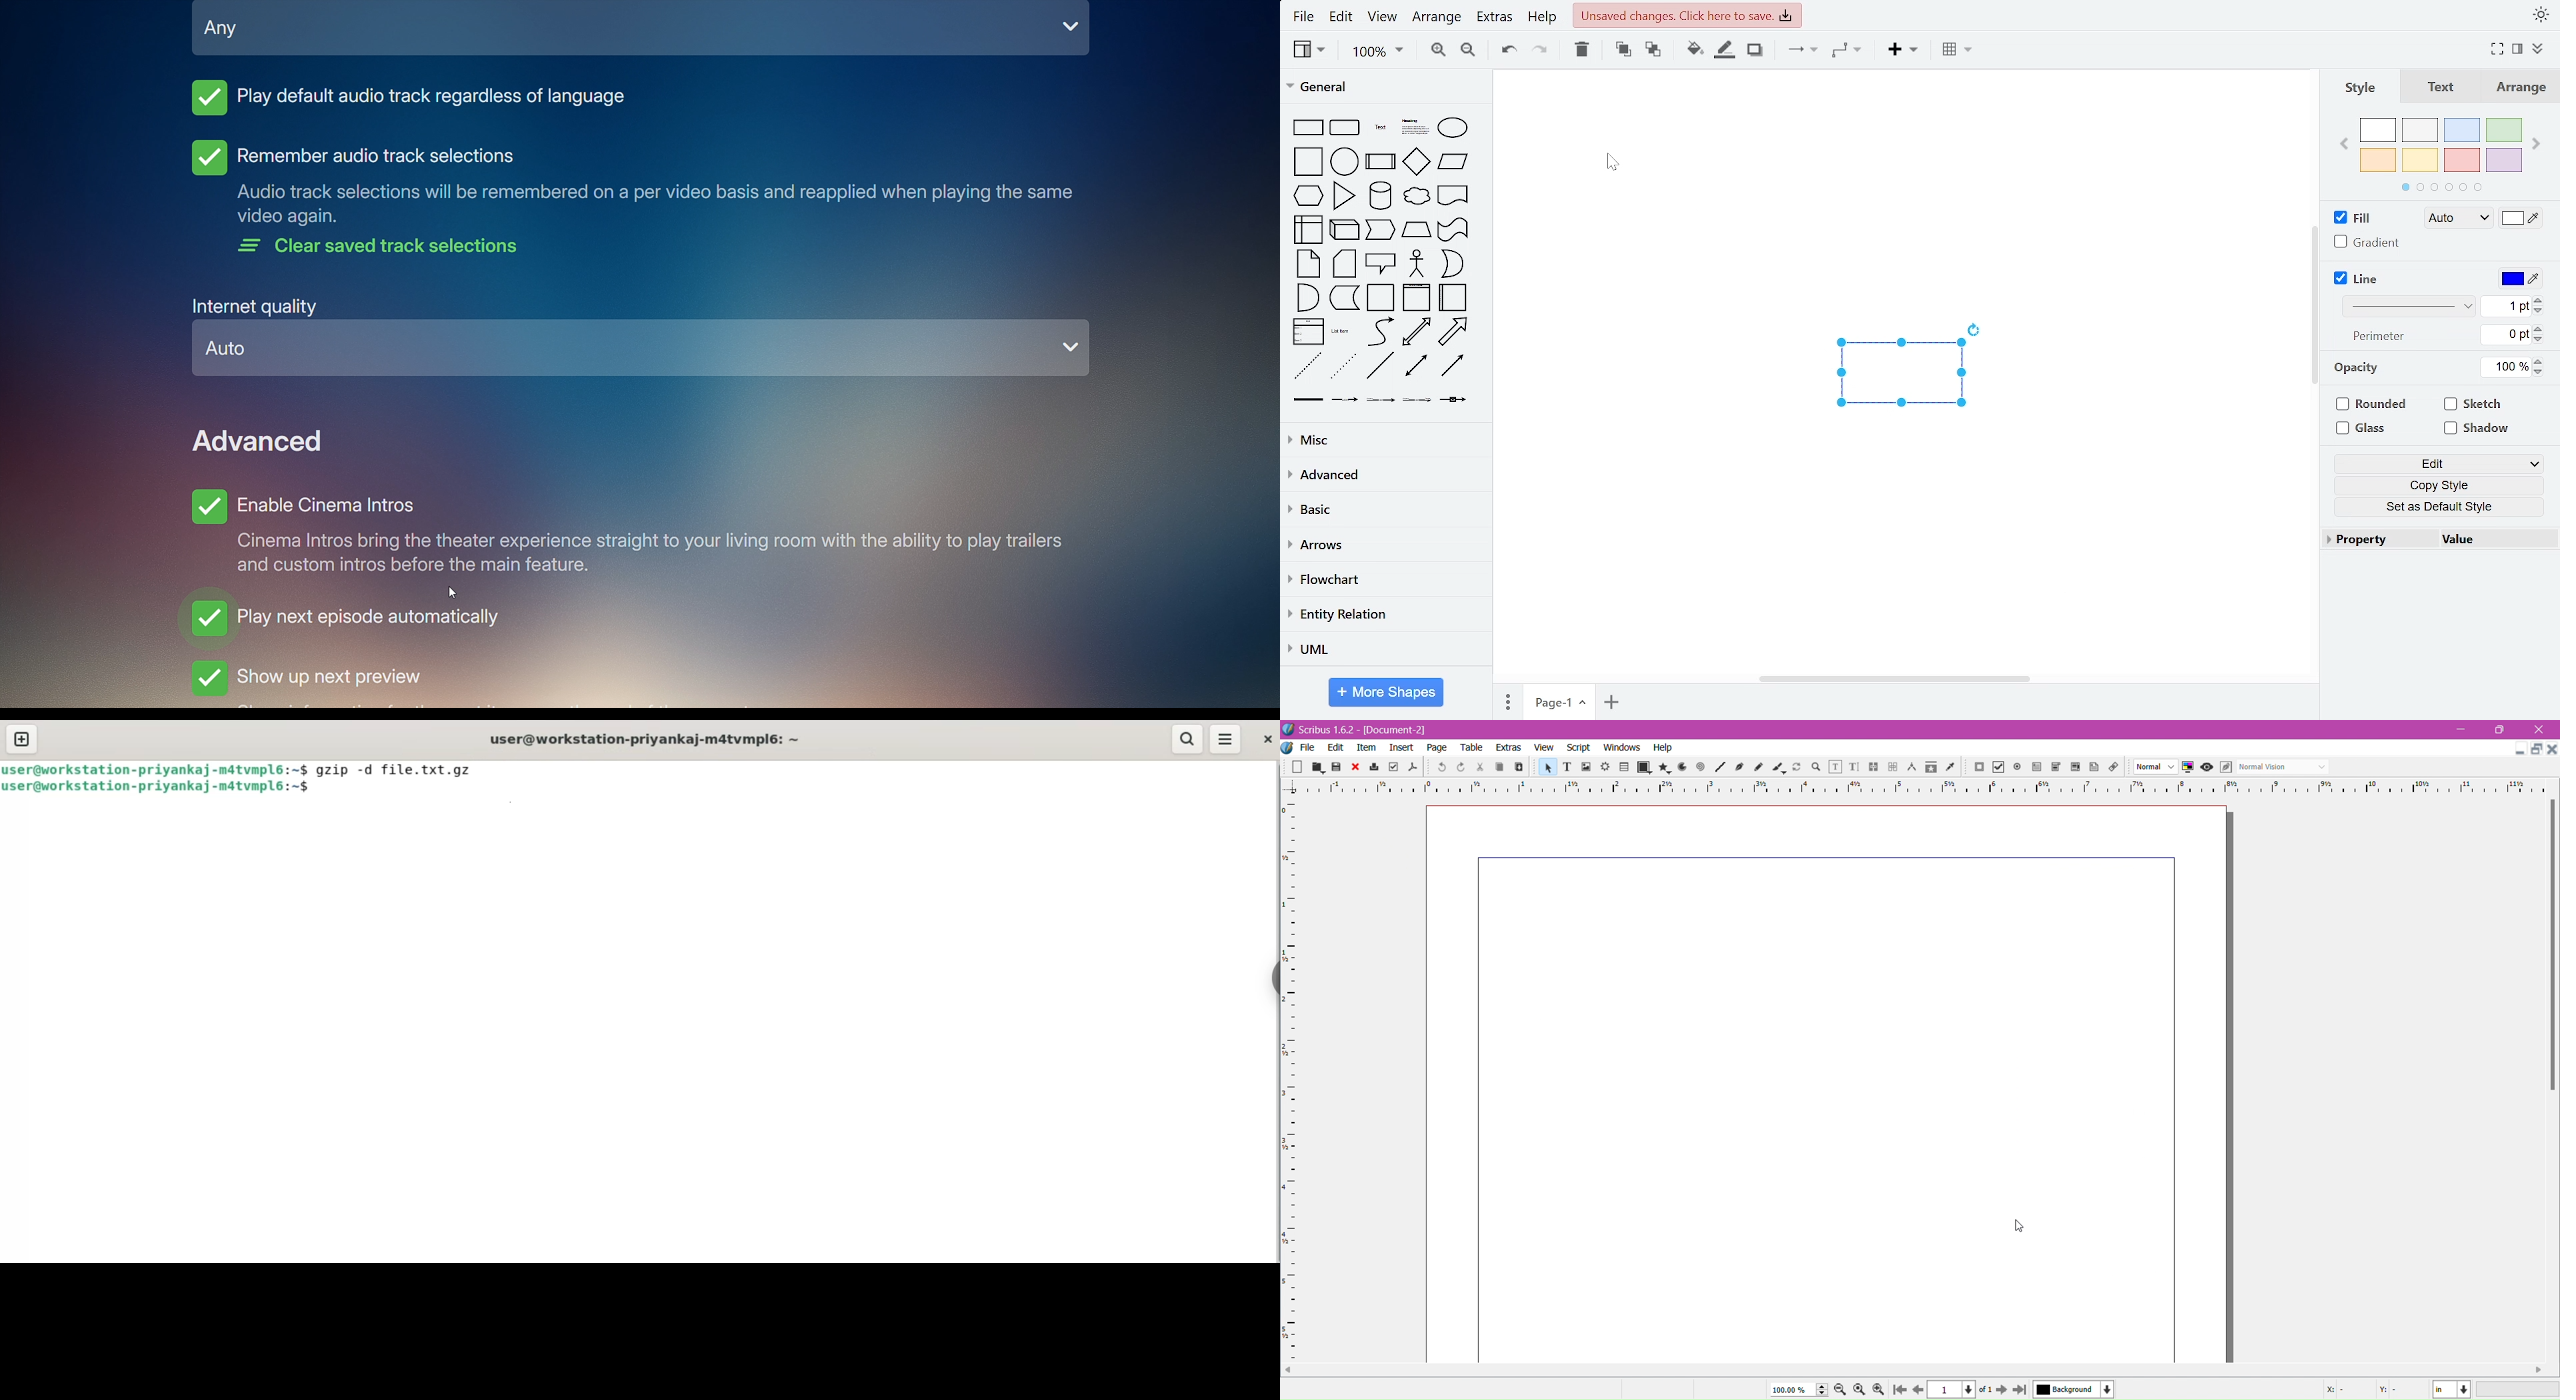 This screenshot has width=2576, height=1400. I want to click on zoom out, so click(1470, 53).